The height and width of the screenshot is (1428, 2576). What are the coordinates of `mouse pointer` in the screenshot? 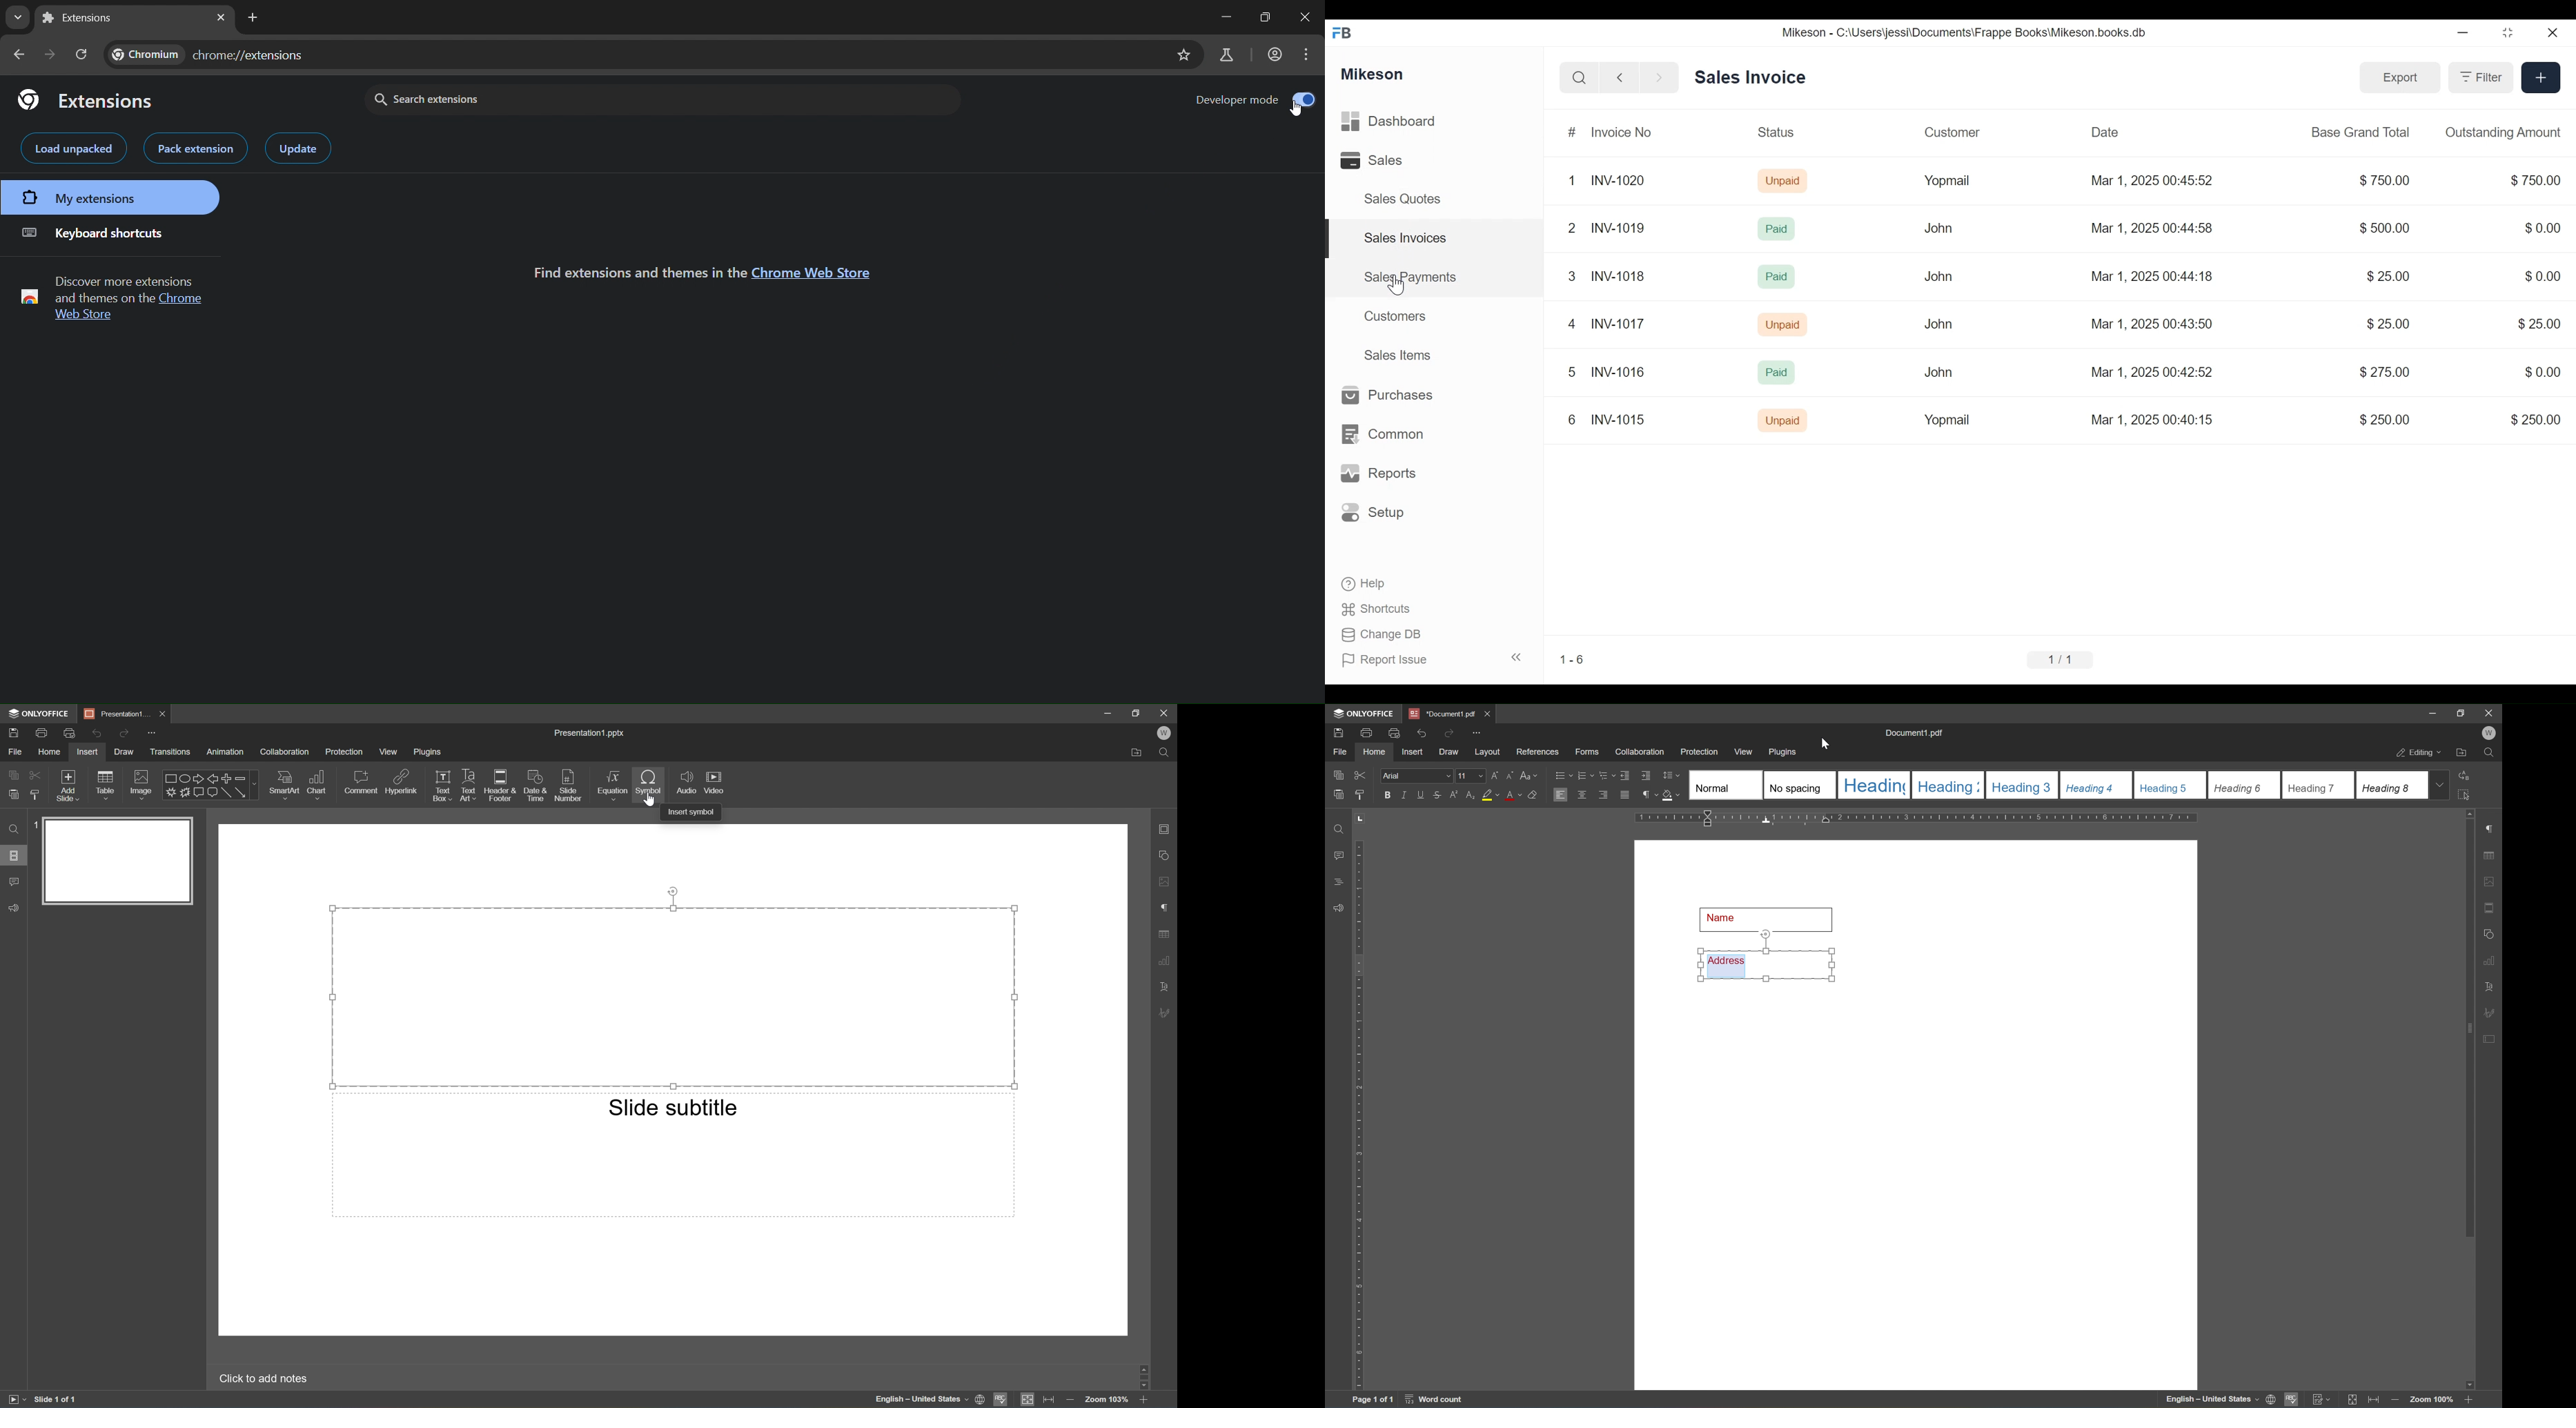 It's located at (653, 803).